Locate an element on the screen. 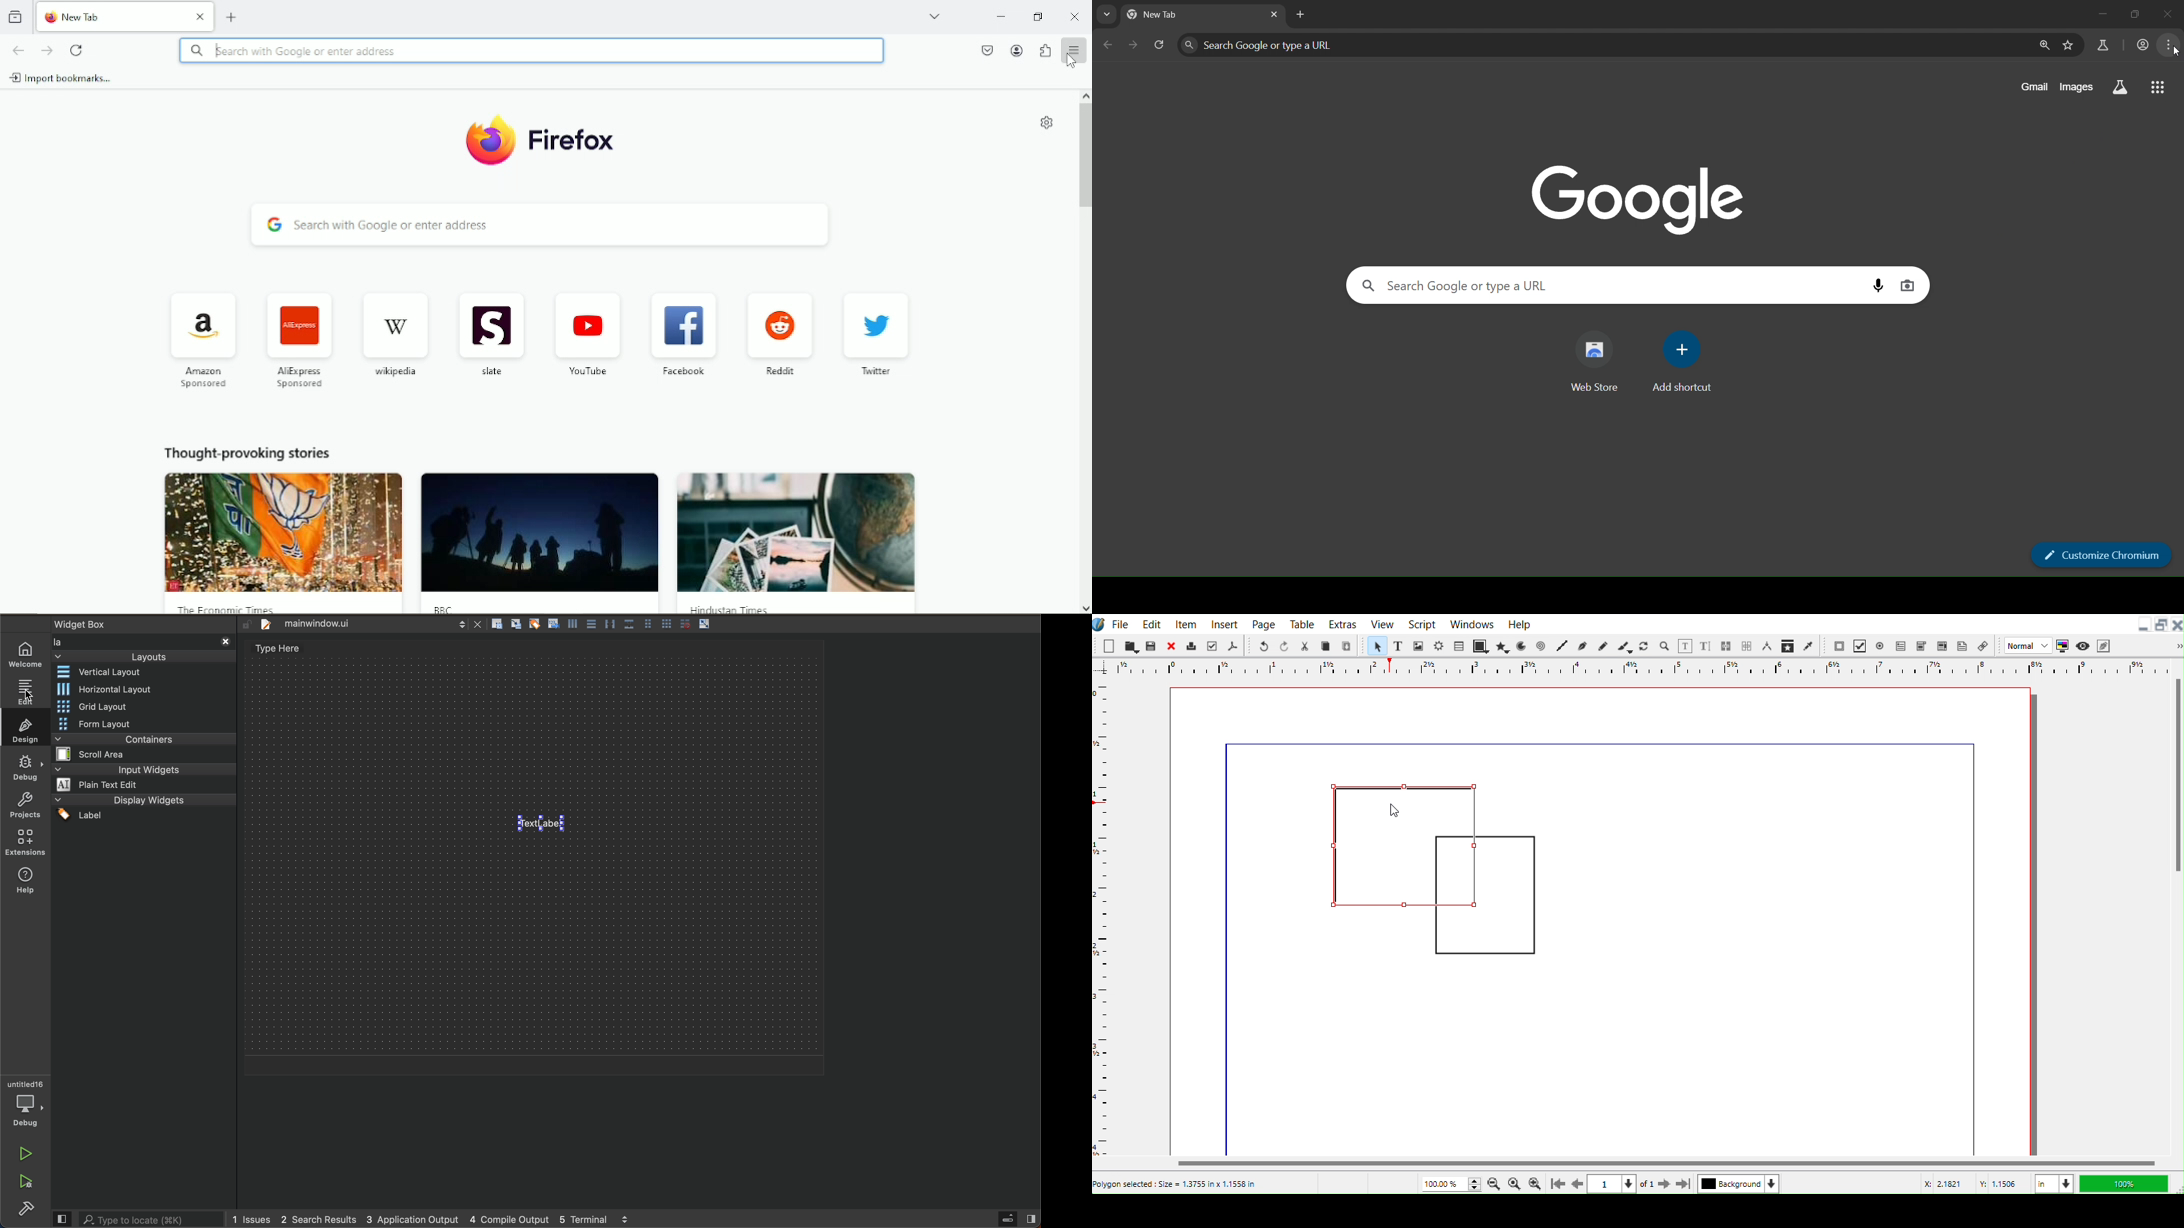  Item is located at coordinates (1185, 623).